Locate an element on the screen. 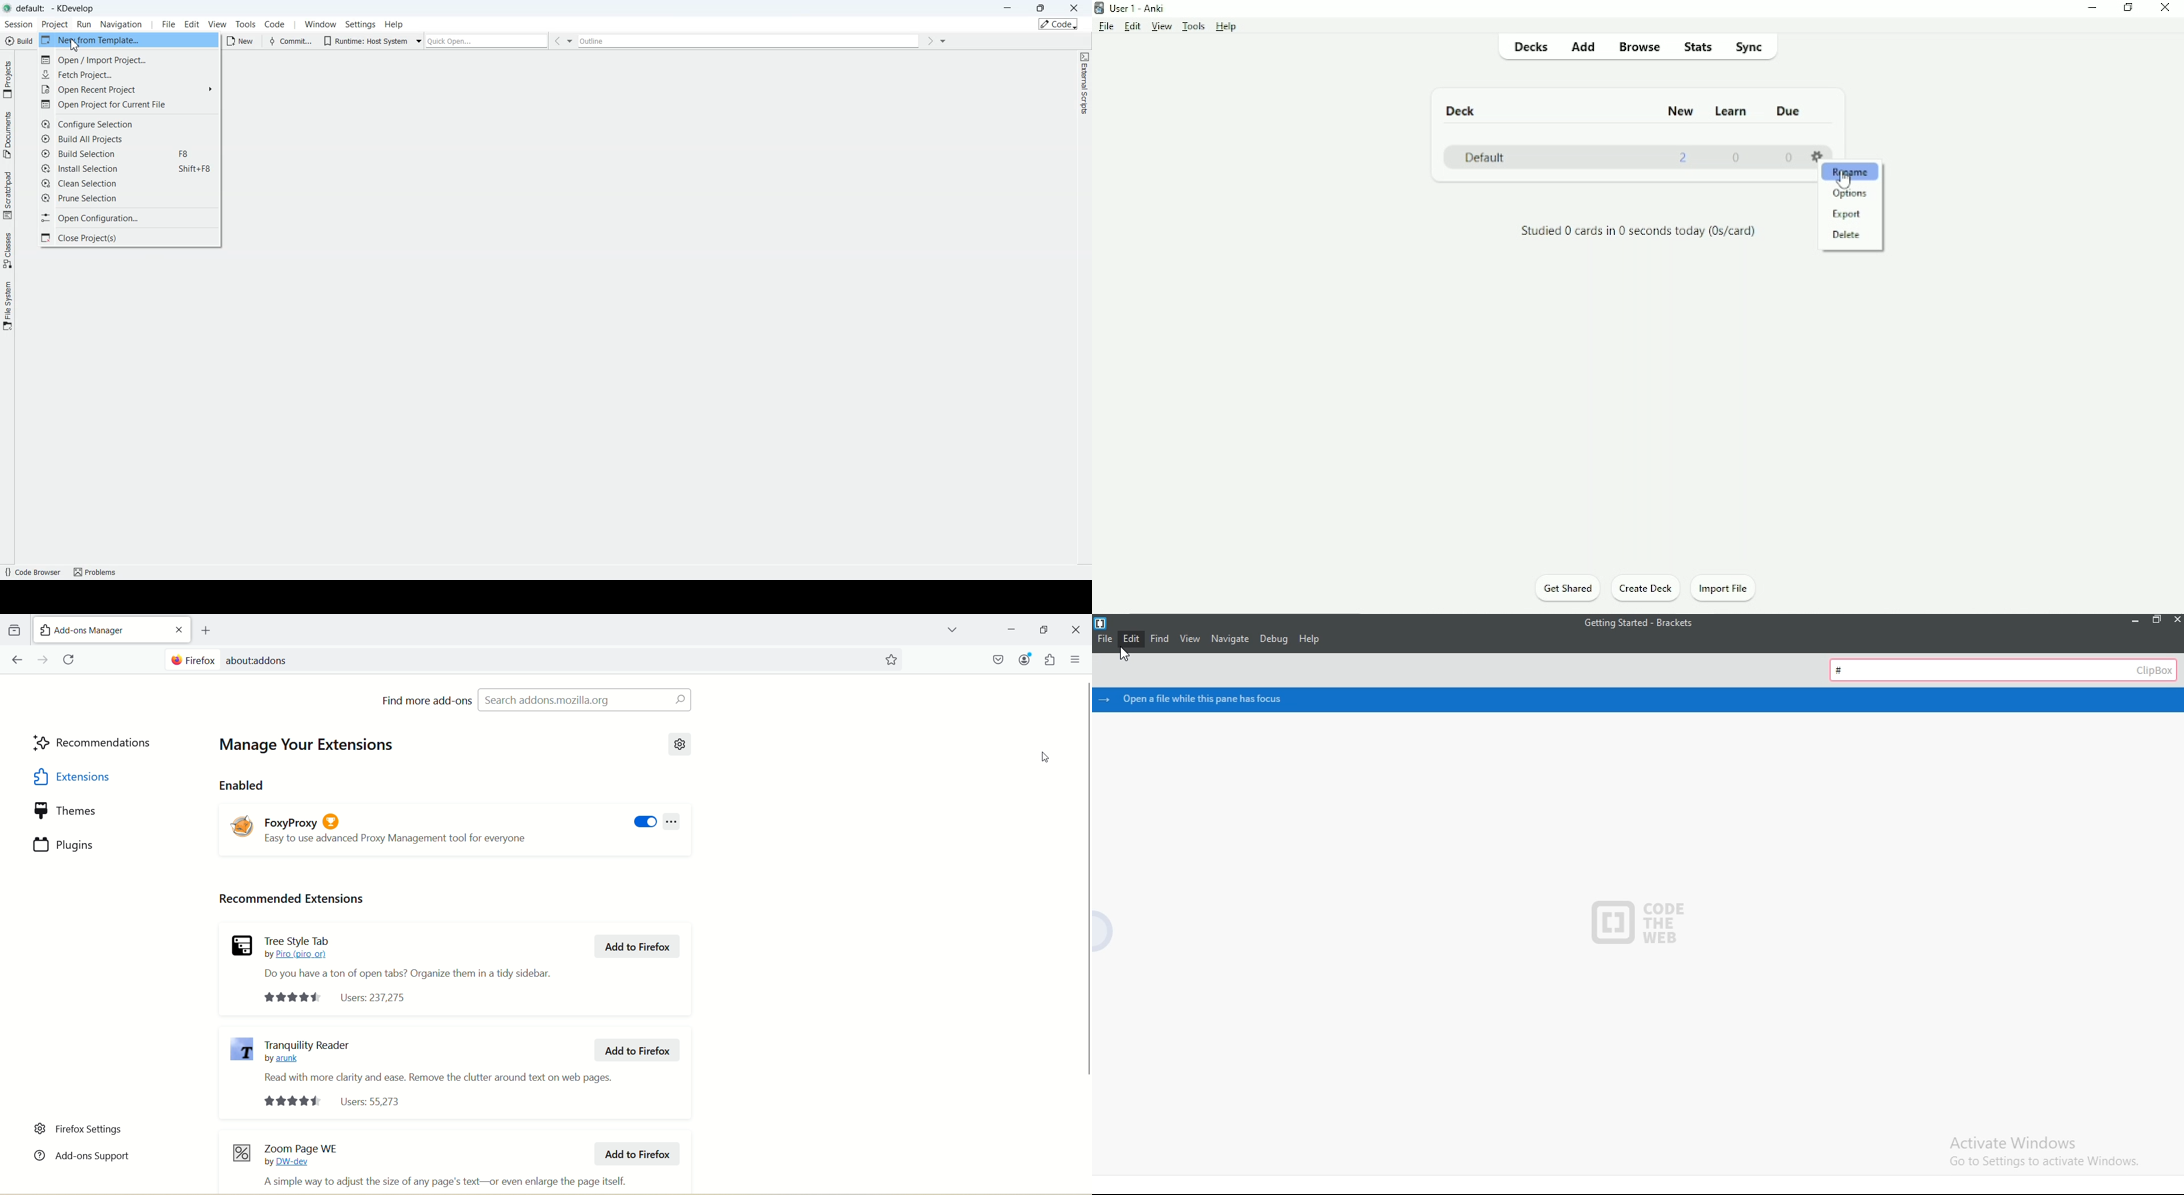 Image resolution: width=2184 pixels, height=1204 pixels. Settings is located at coordinates (681, 744).